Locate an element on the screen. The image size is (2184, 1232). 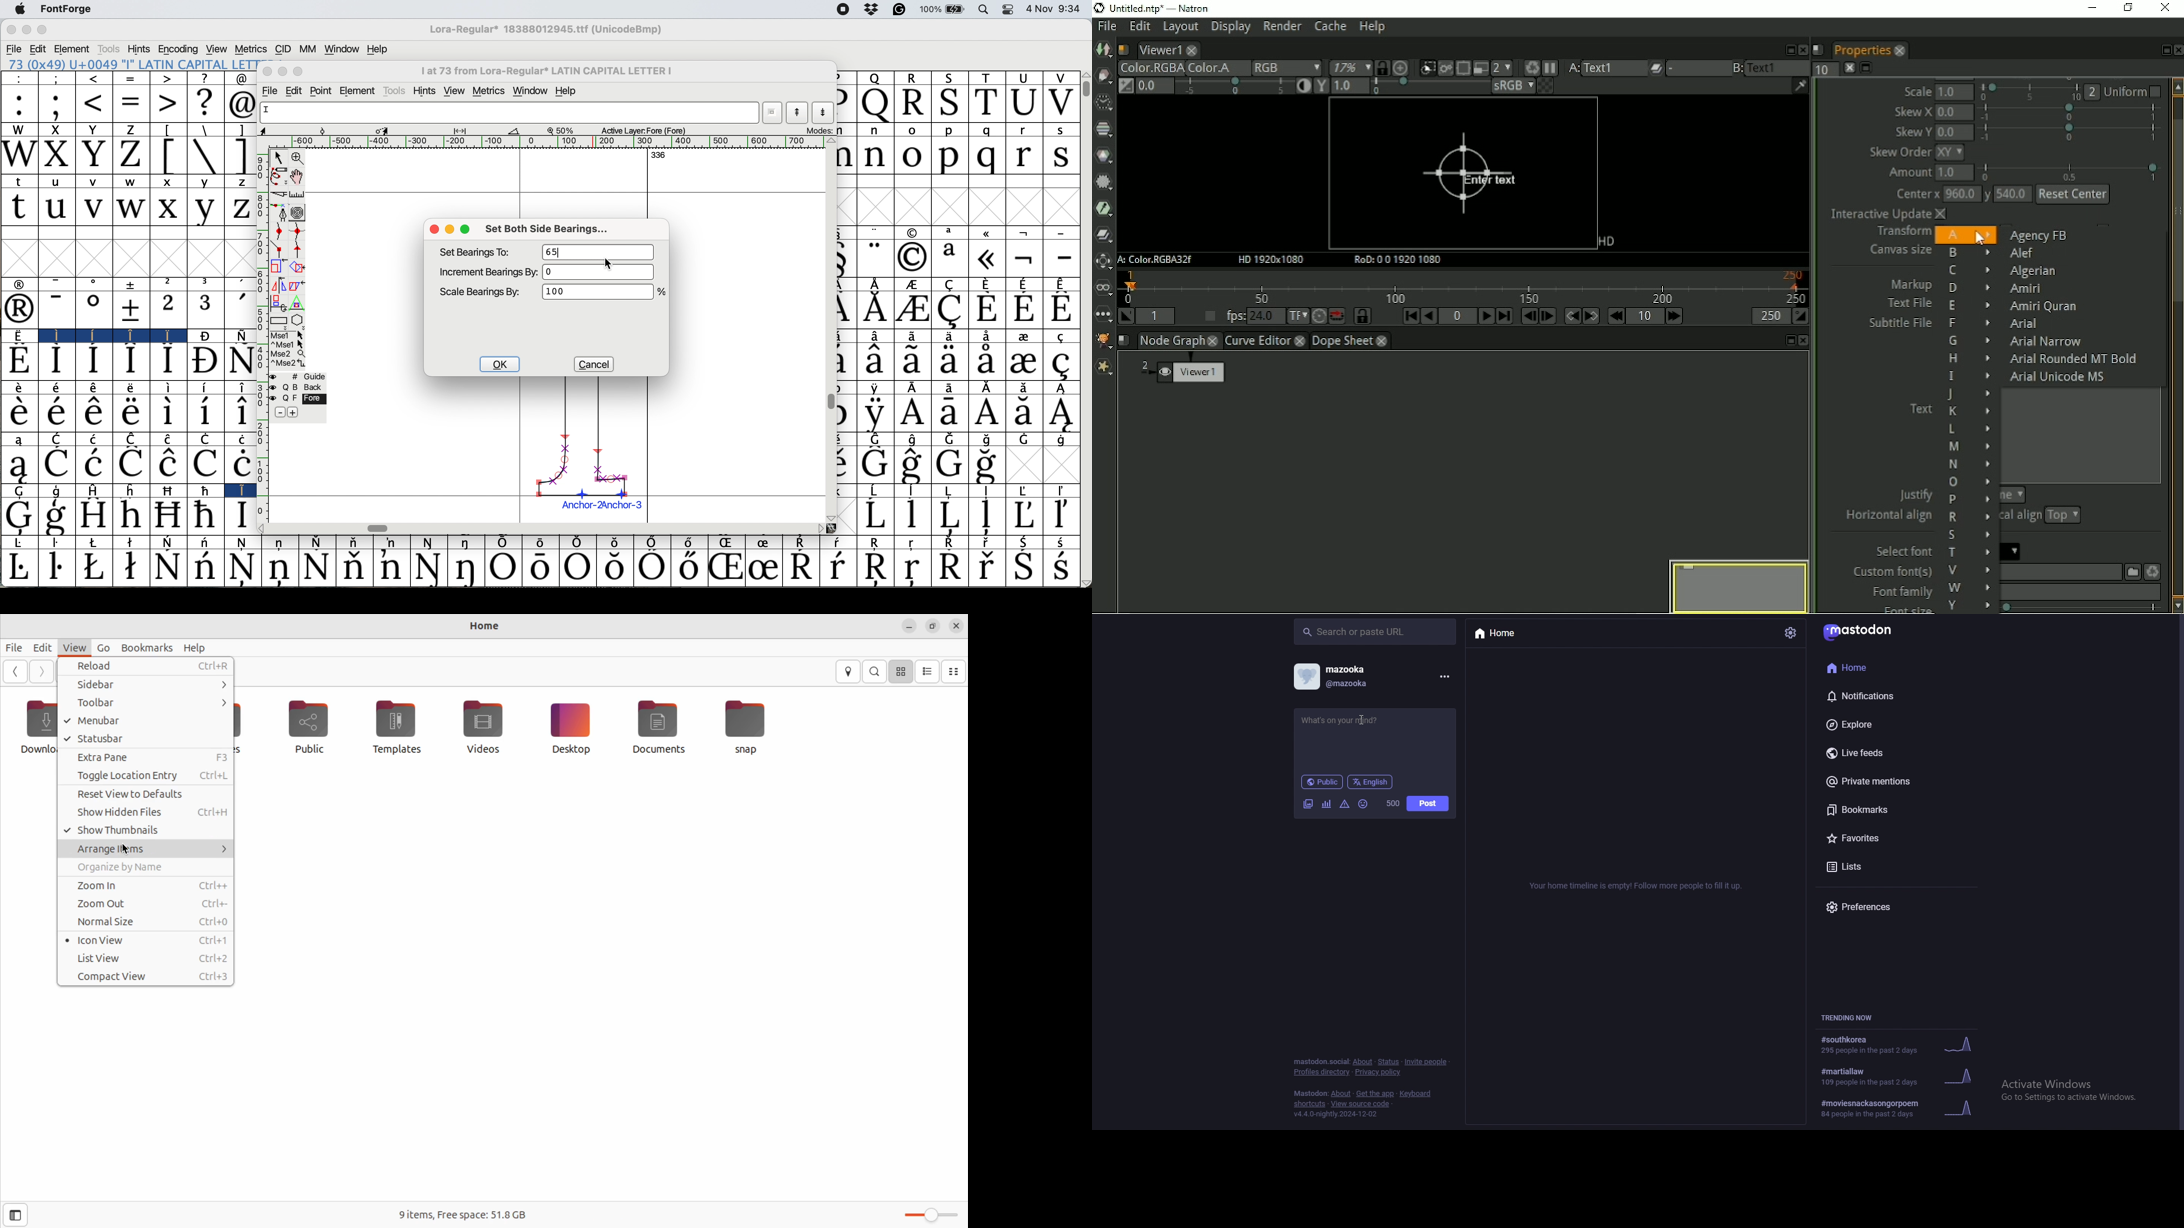
add a curve point horizontally or vertically is located at coordinates (297, 232).